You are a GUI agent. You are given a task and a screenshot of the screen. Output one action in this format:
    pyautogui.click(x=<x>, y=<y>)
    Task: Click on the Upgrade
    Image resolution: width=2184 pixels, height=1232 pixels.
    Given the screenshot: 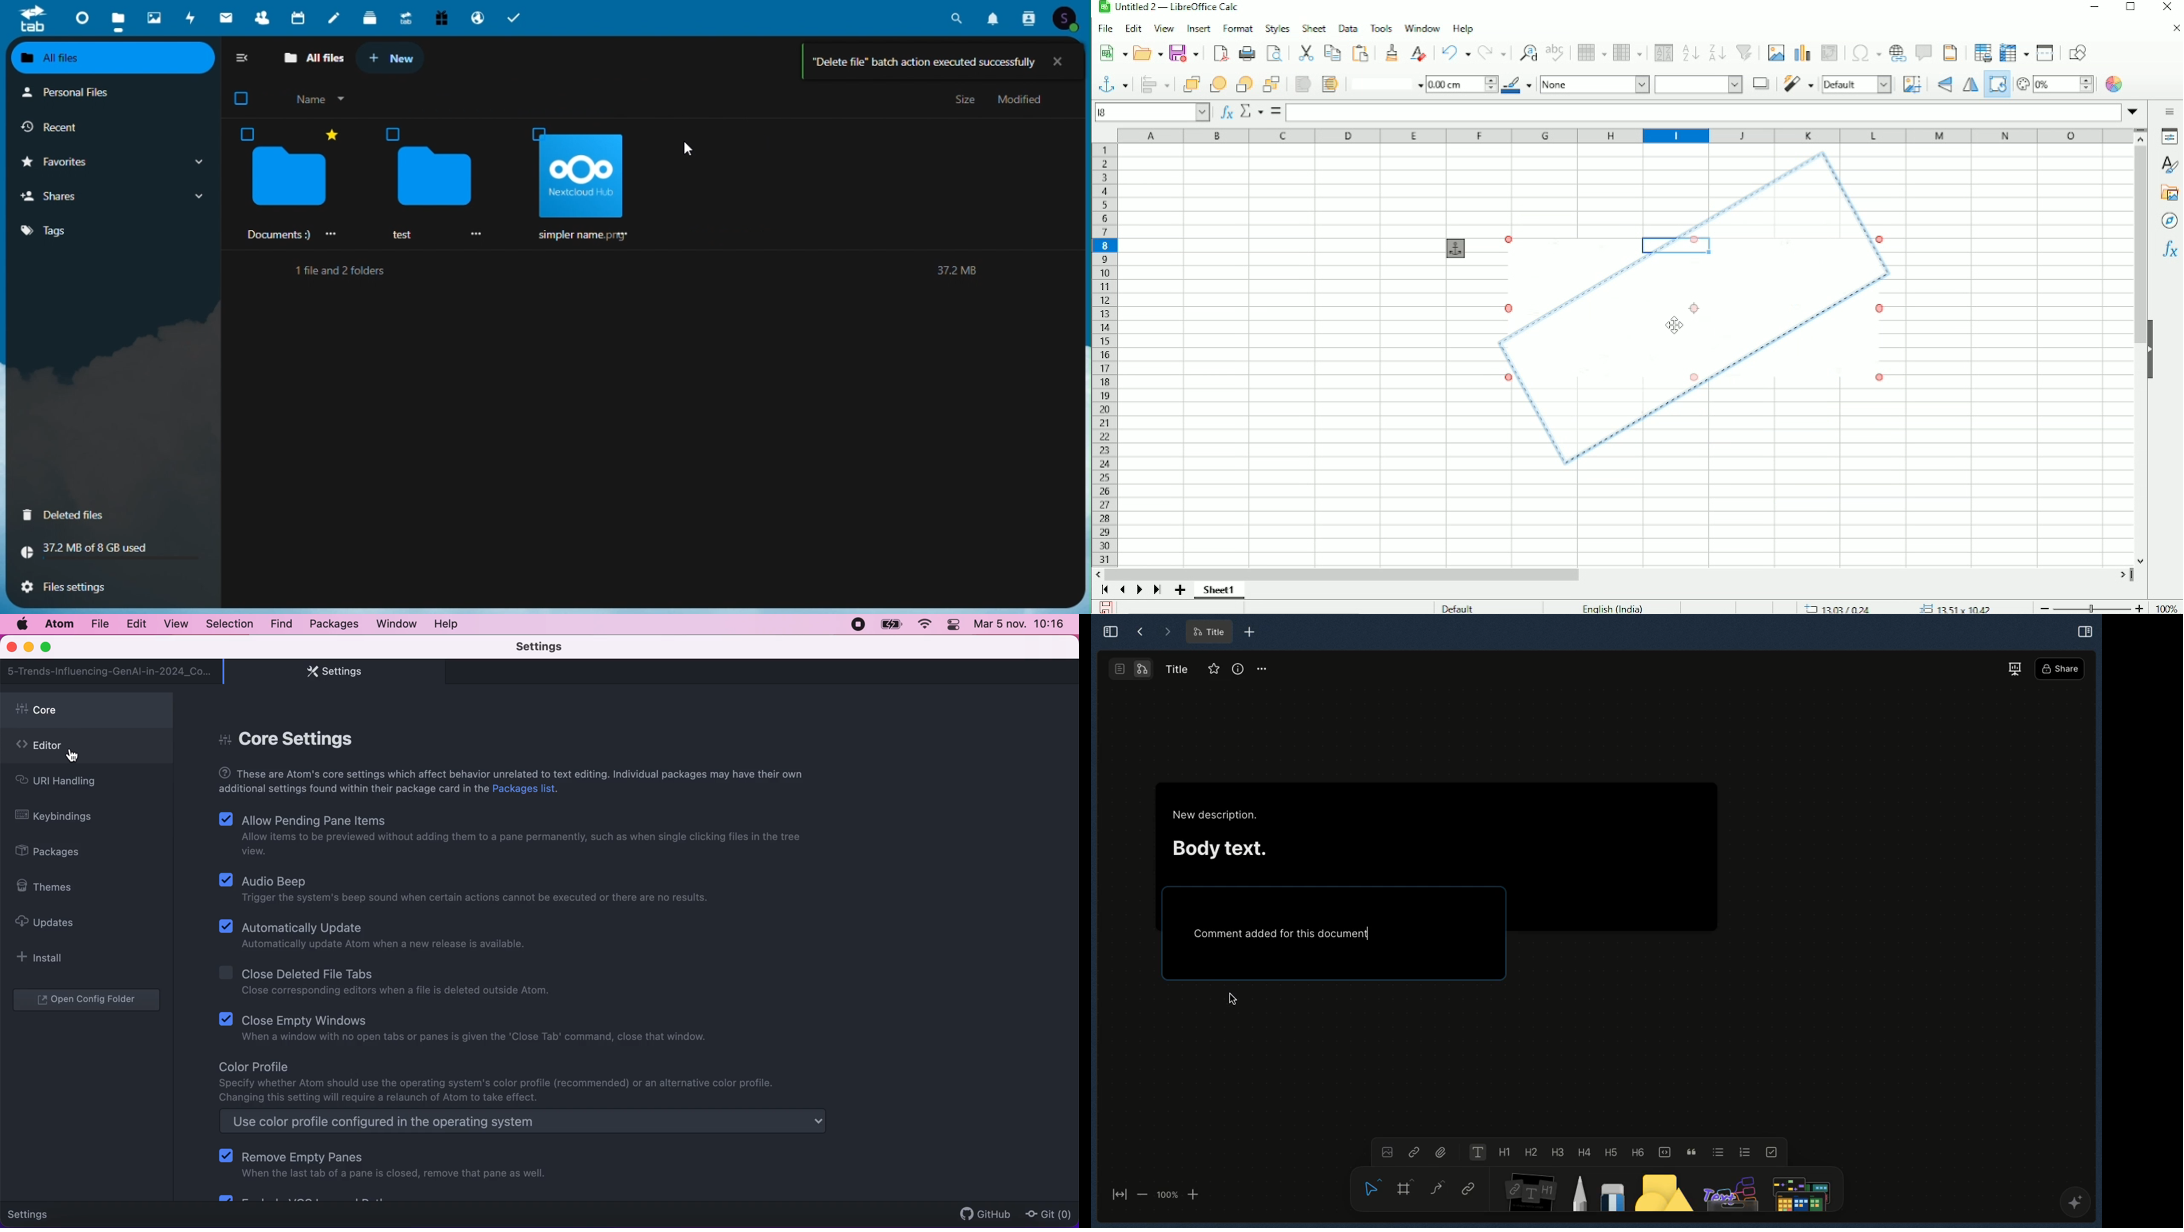 What is the action you would take?
    pyautogui.click(x=405, y=17)
    